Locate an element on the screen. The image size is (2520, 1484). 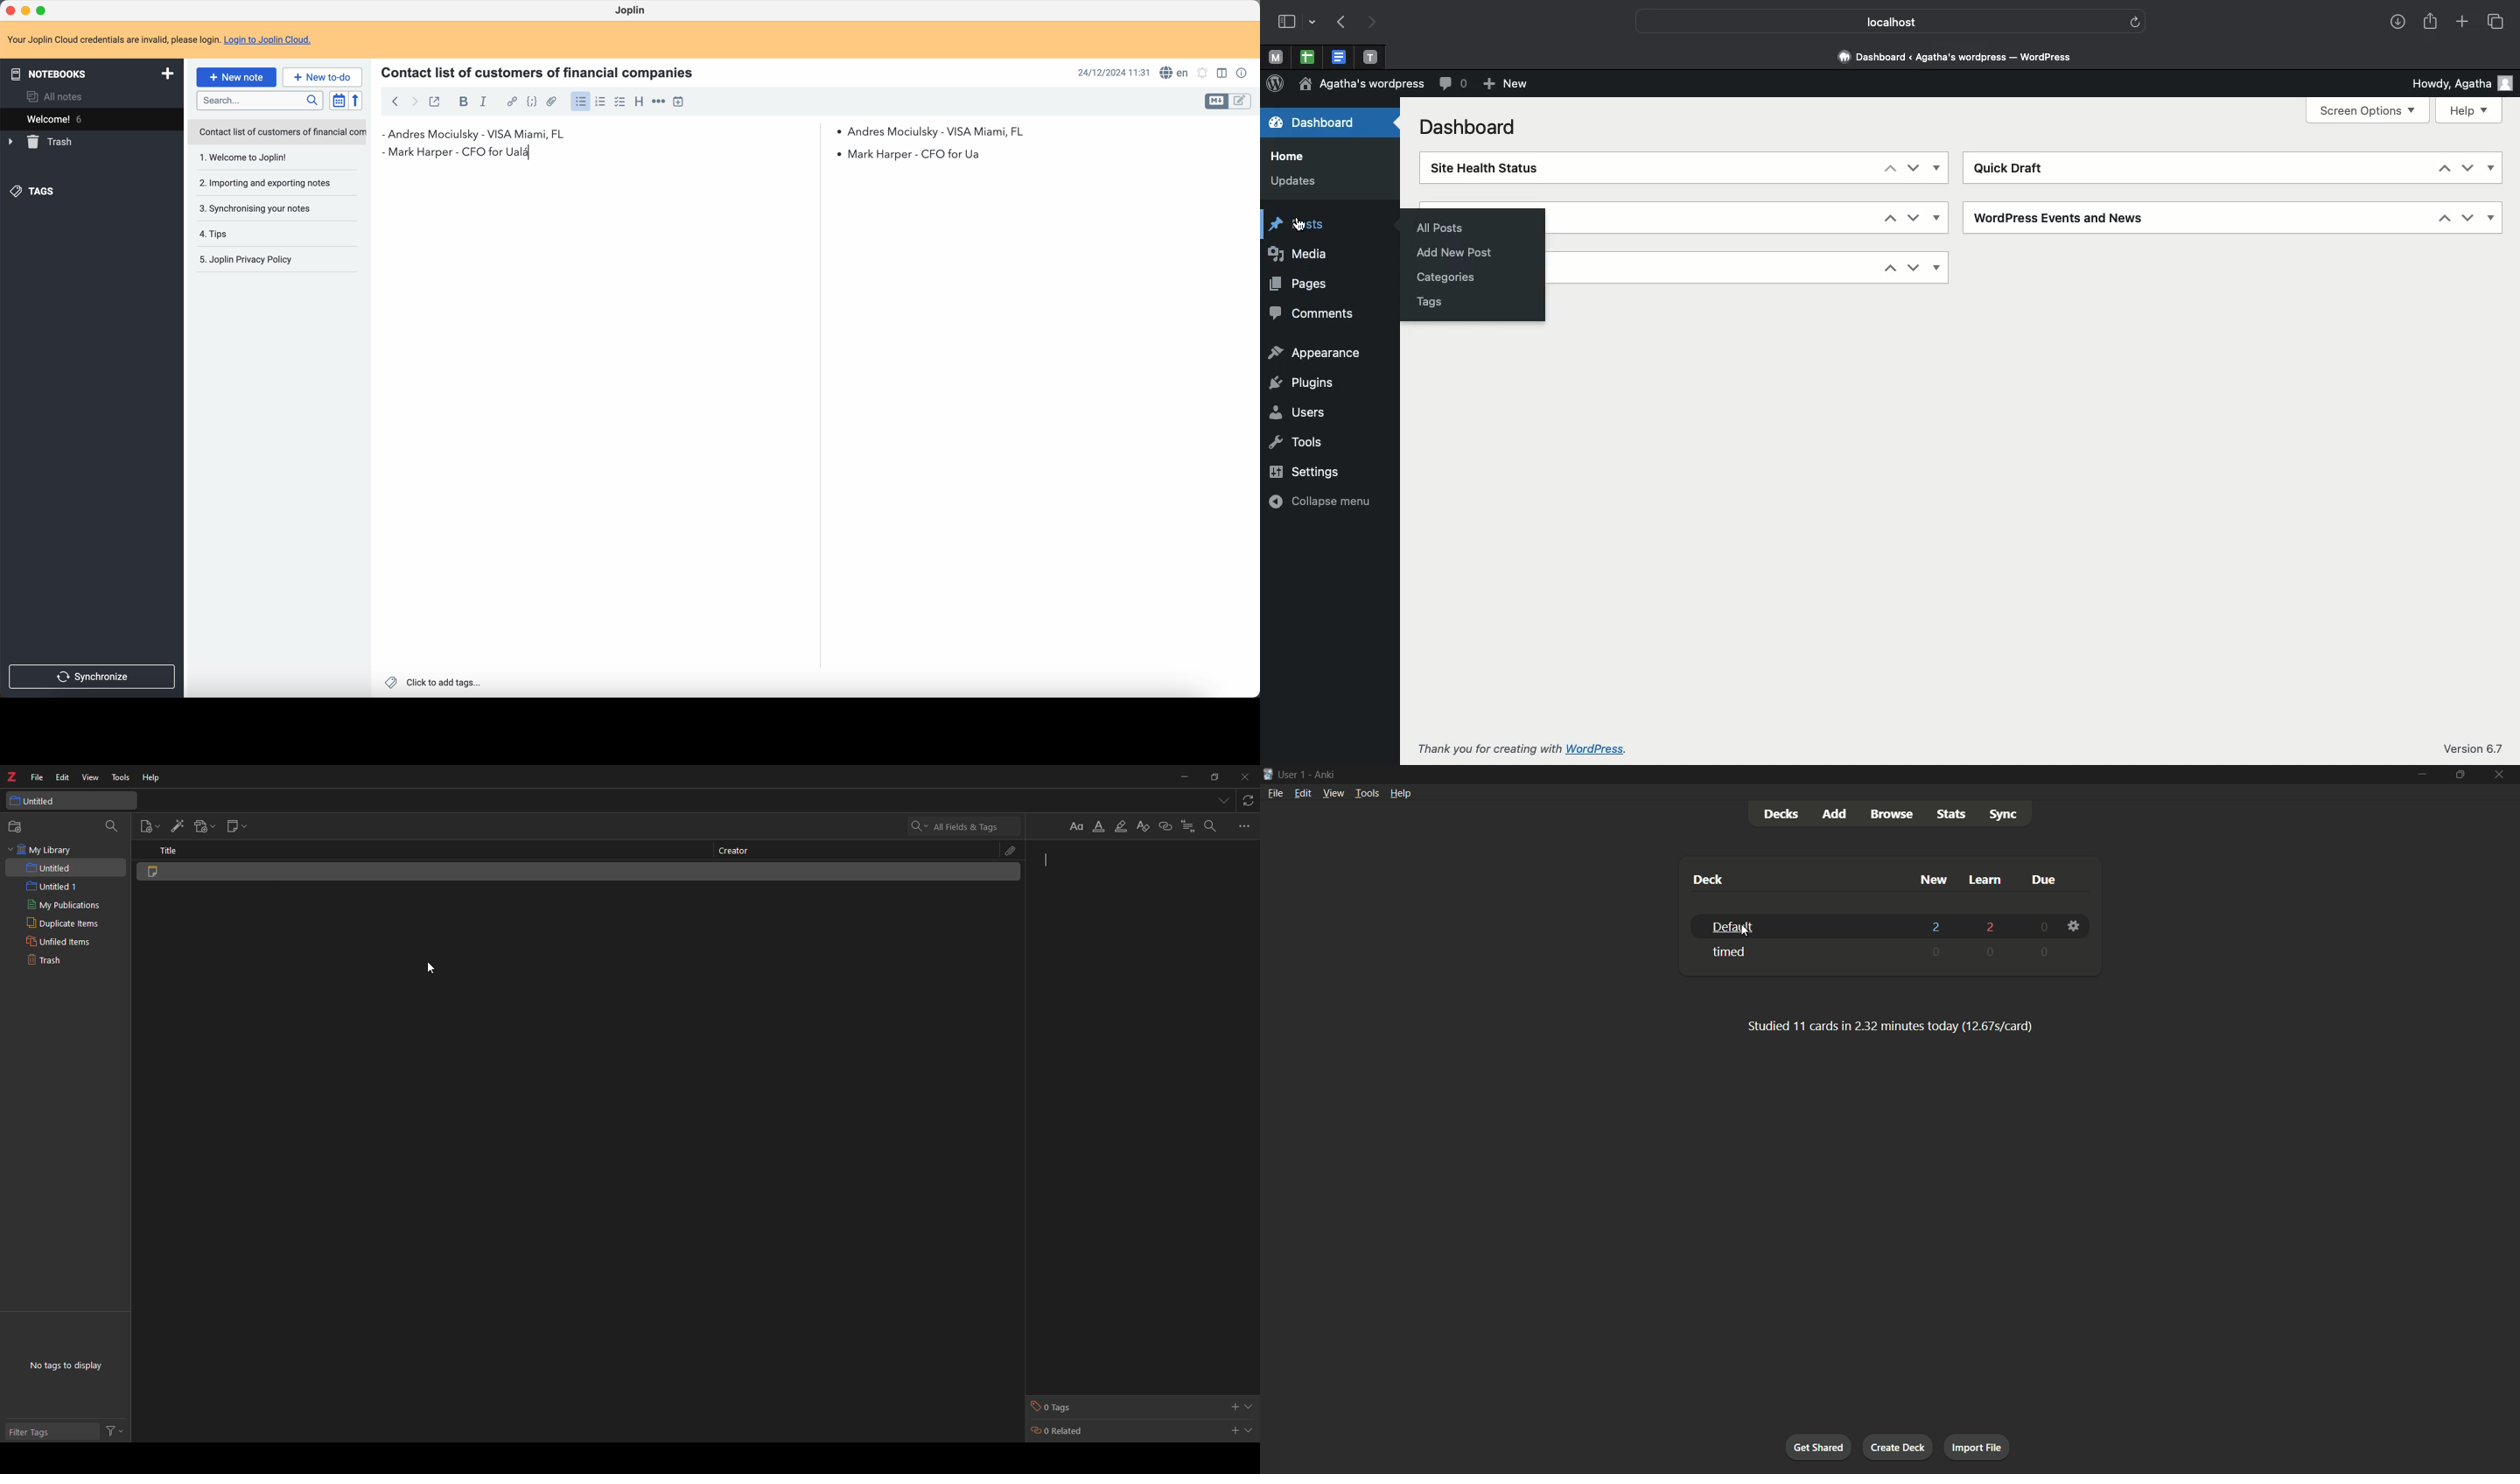
Up is located at coordinates (1891, 269).